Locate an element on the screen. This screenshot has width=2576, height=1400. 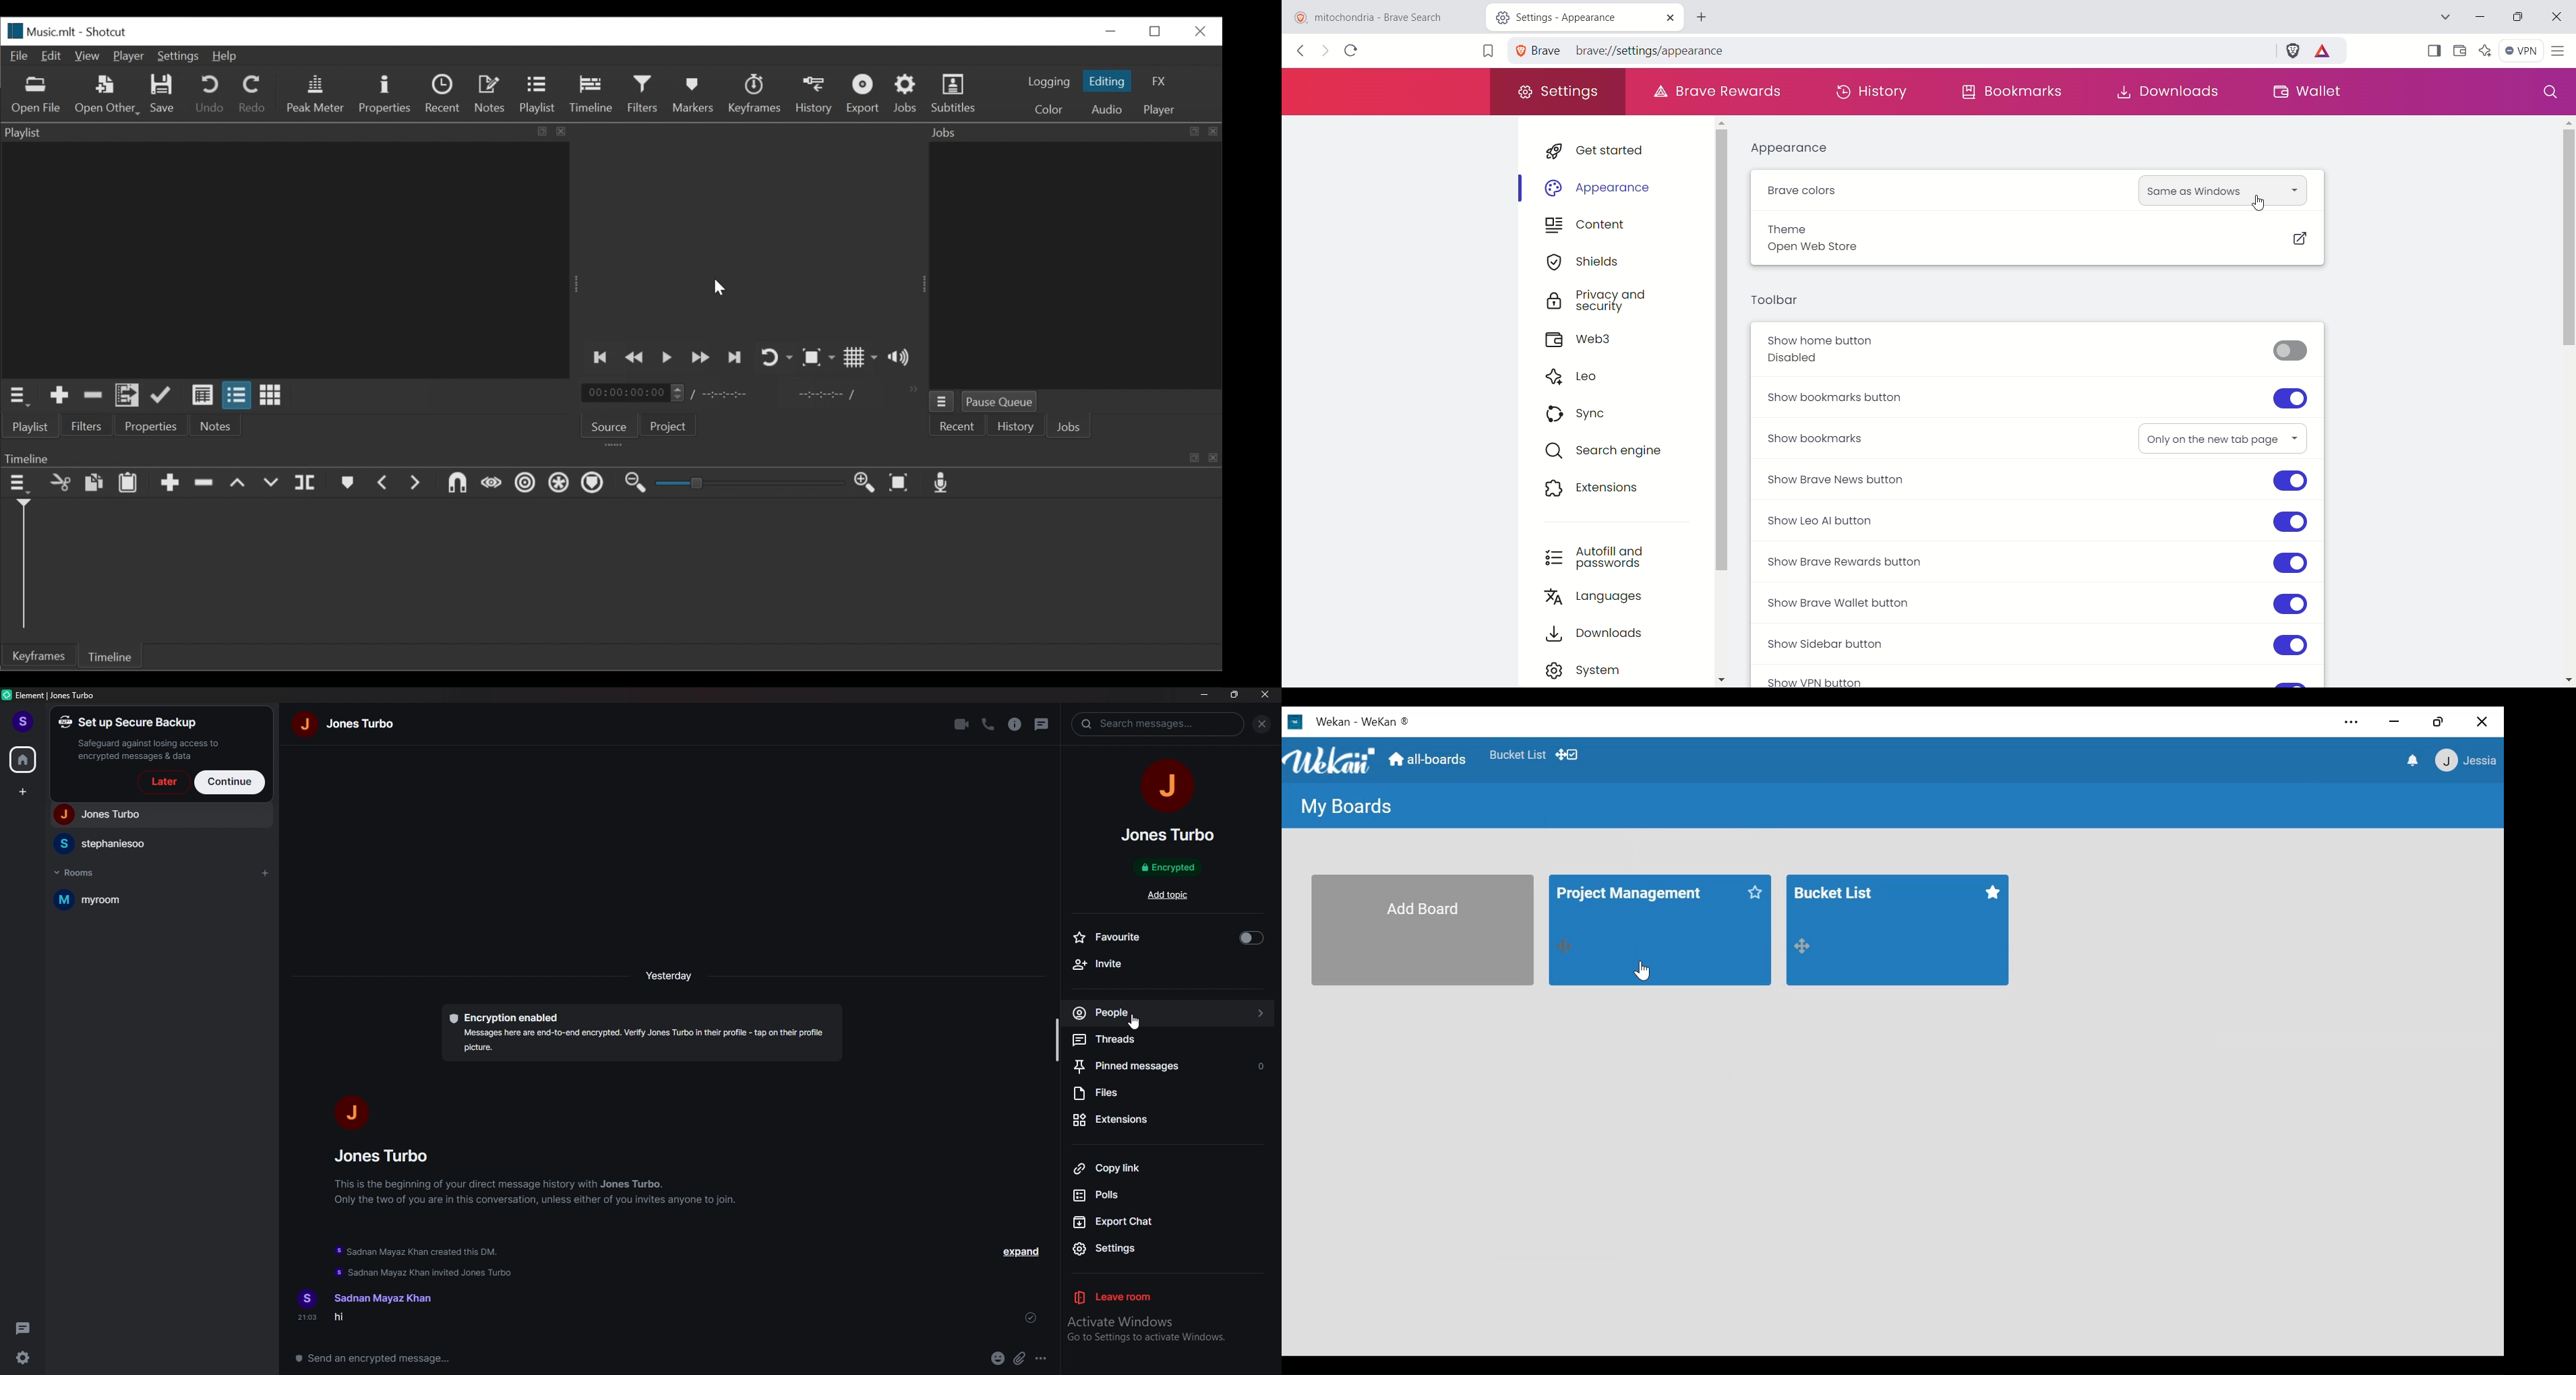
Pause Queue is located at coordinates (1003, 401).